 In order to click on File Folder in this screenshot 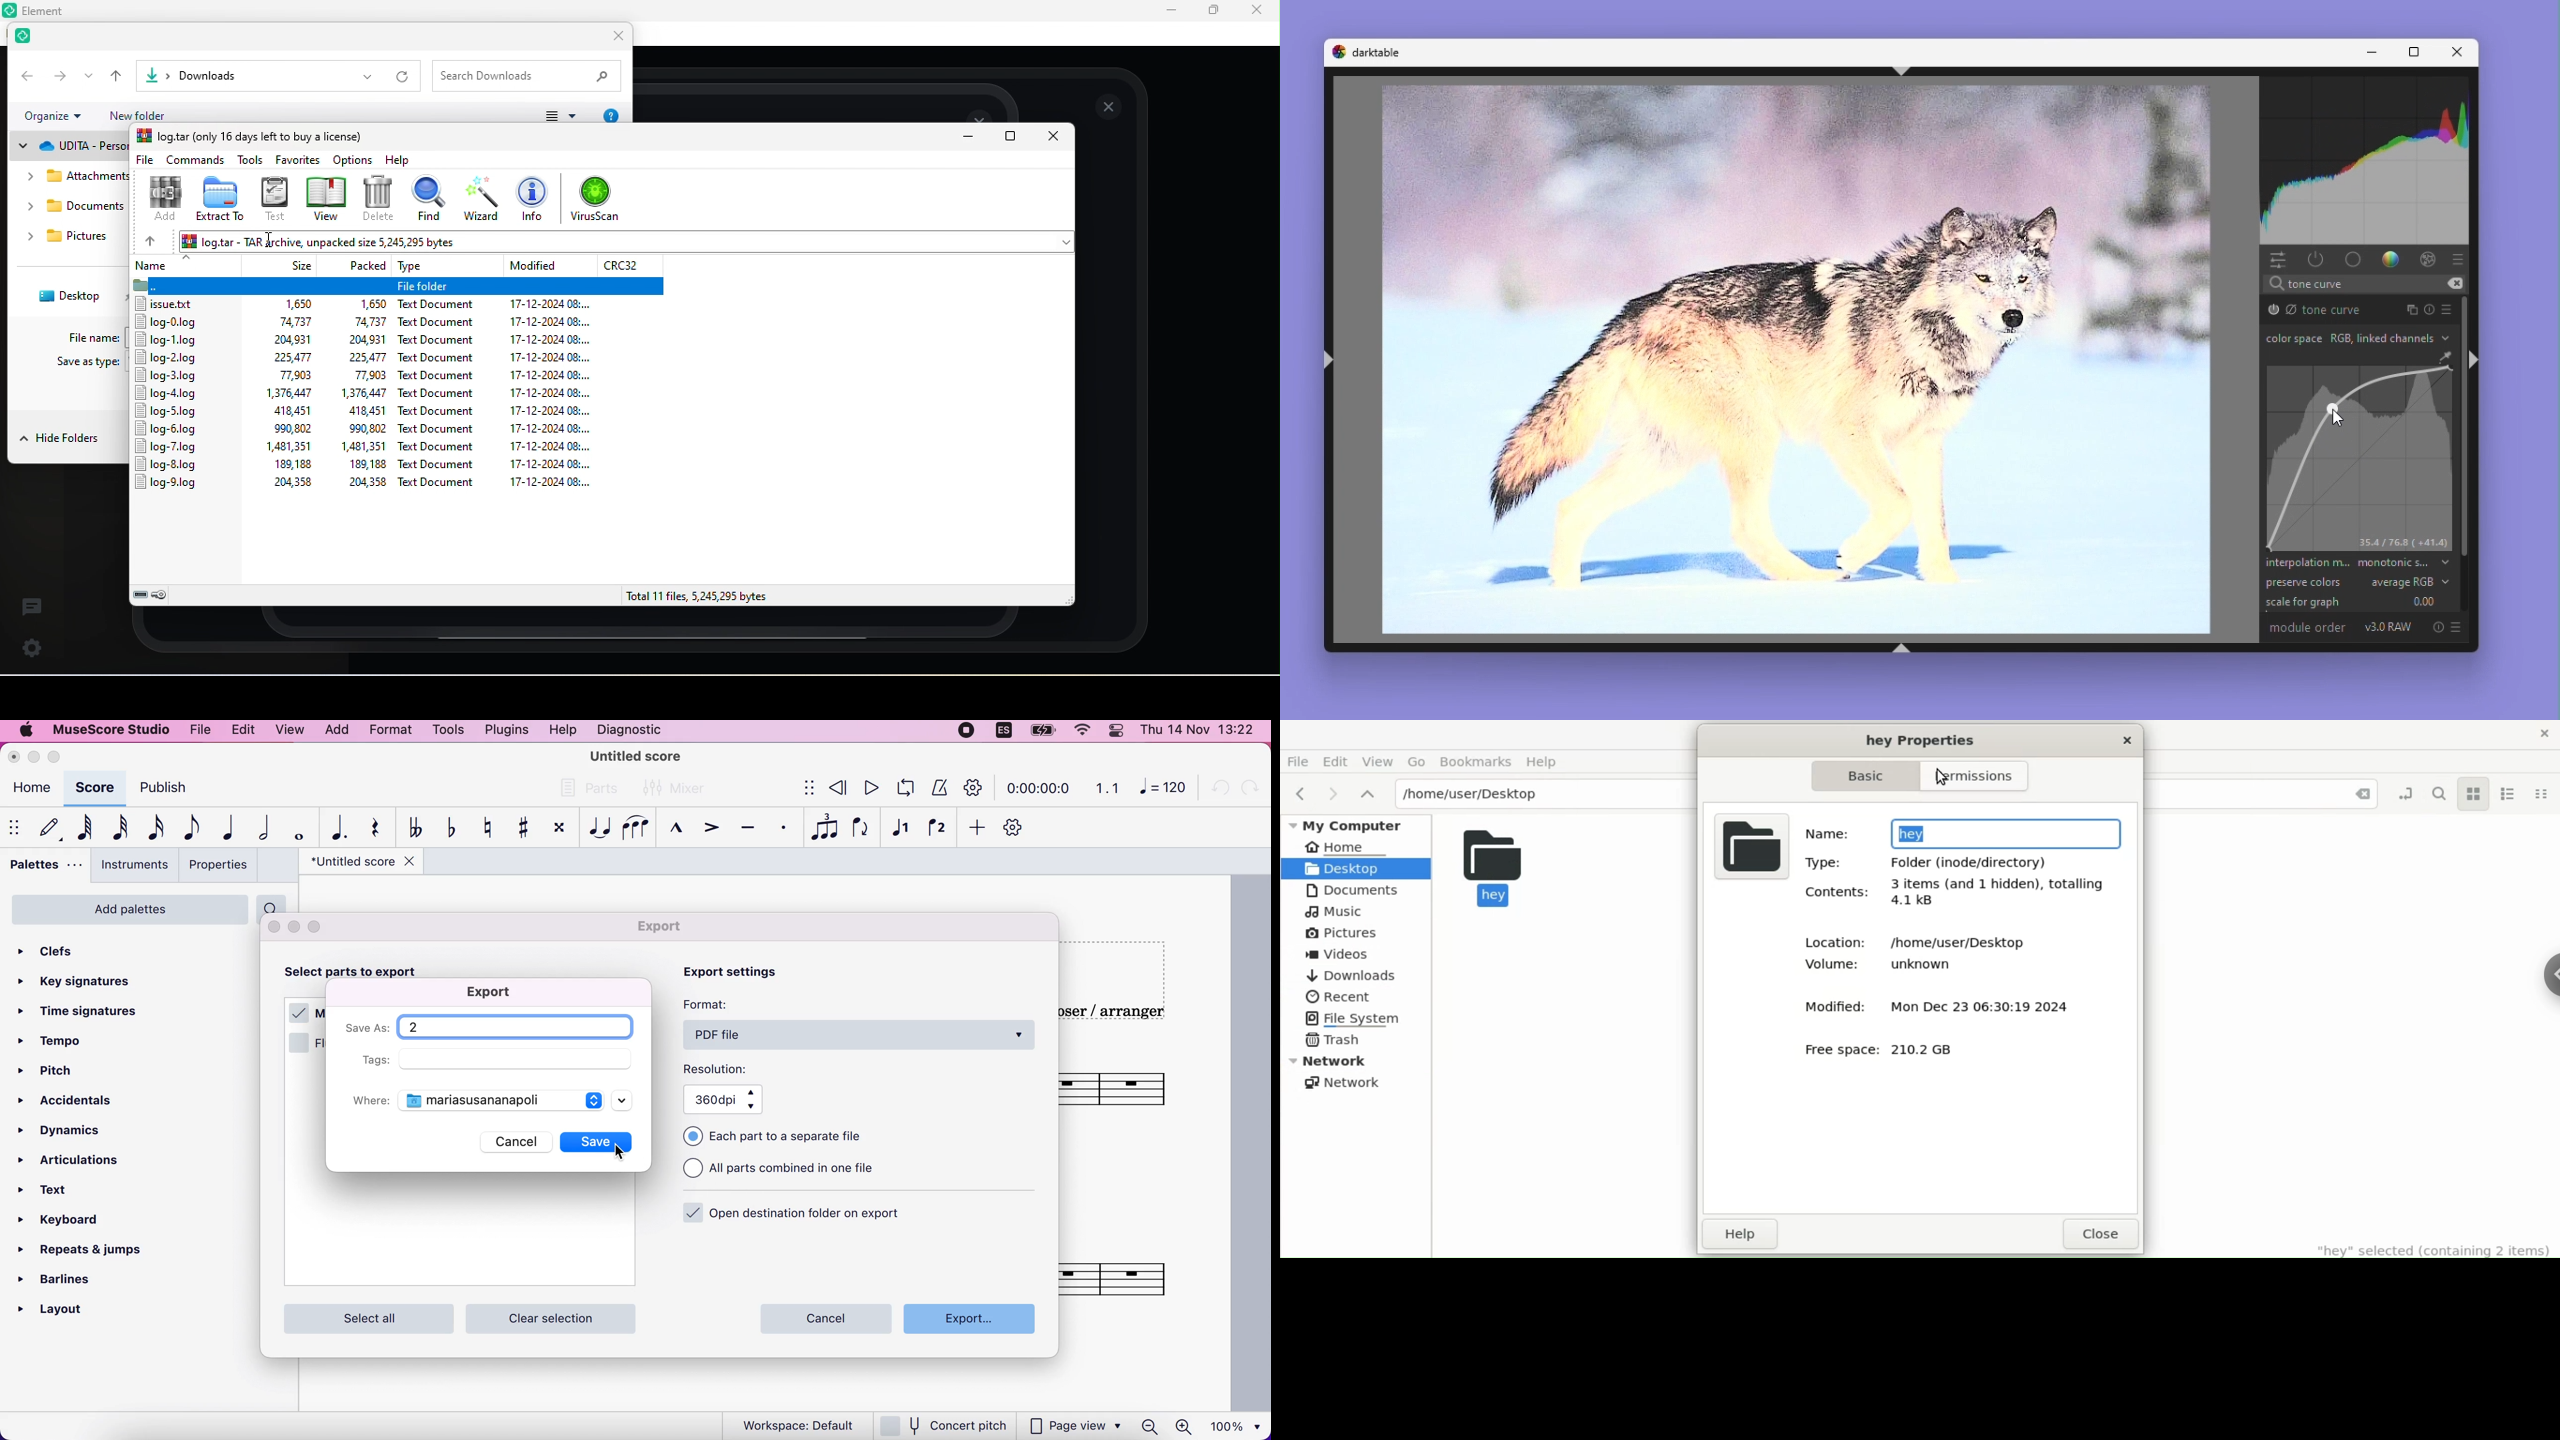, I will do `click(428, 287)`.